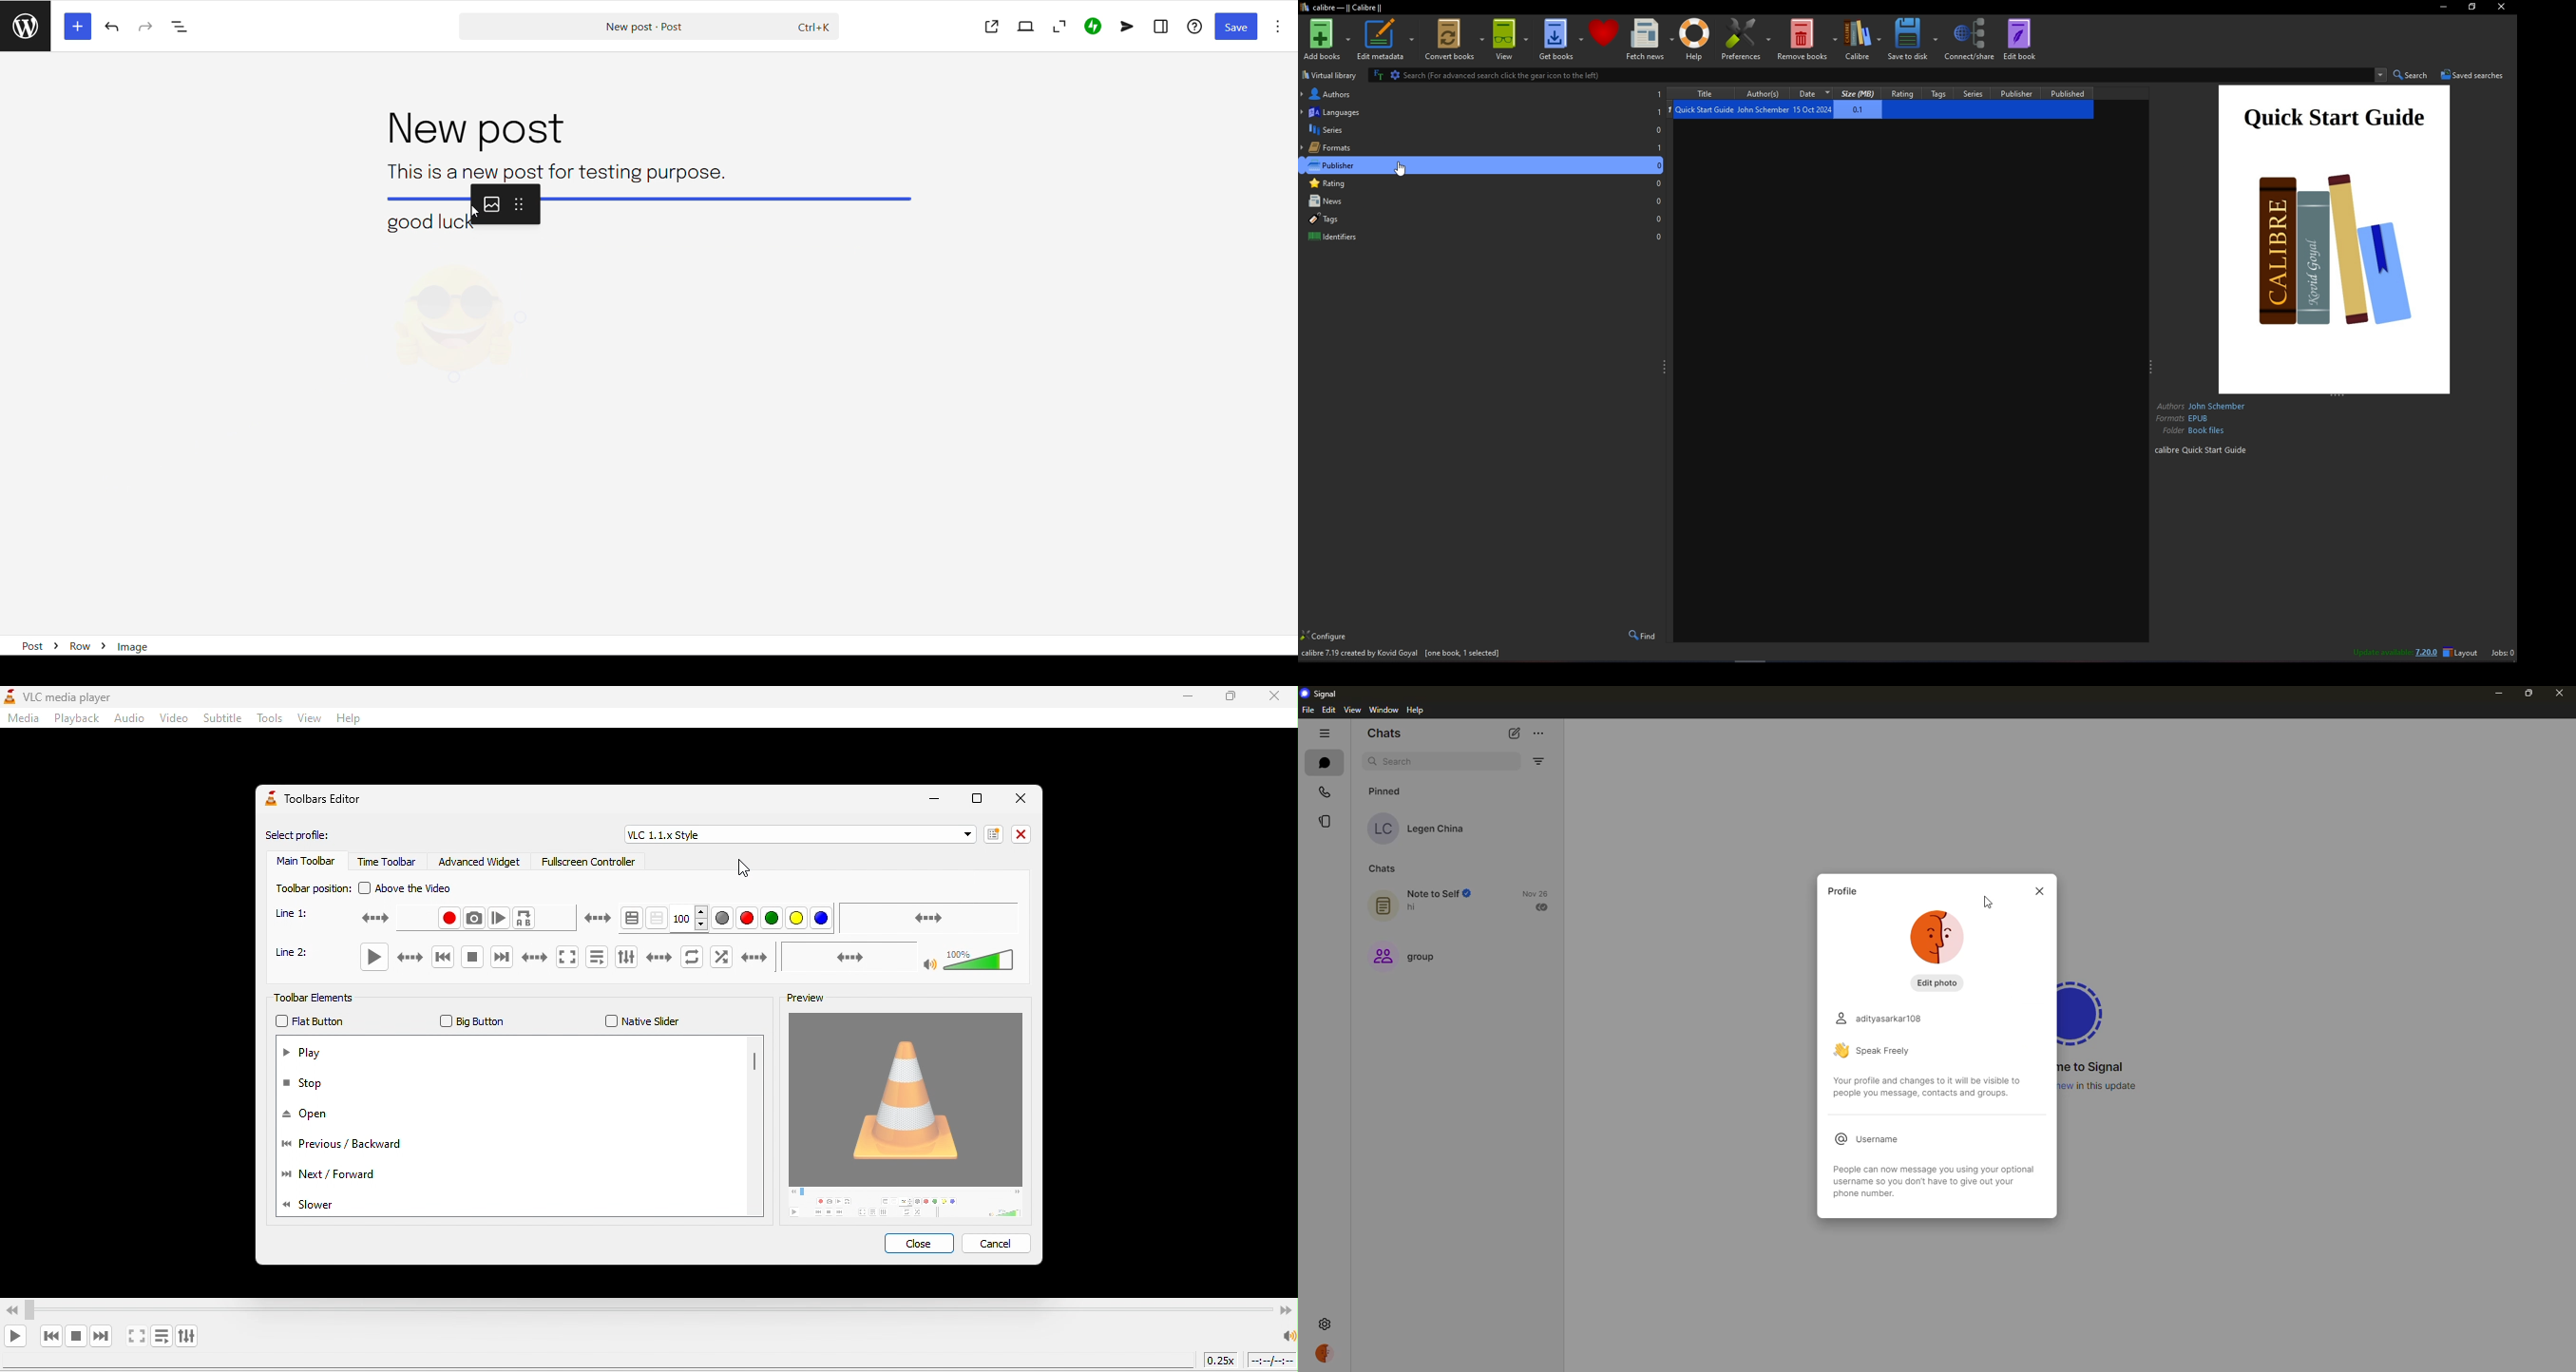 The height and width of the screenshot is (1372, 2576). What do you see at coordinates (114, 27) in the screenshot?
I see `undo` at bounding box center [114, 27].